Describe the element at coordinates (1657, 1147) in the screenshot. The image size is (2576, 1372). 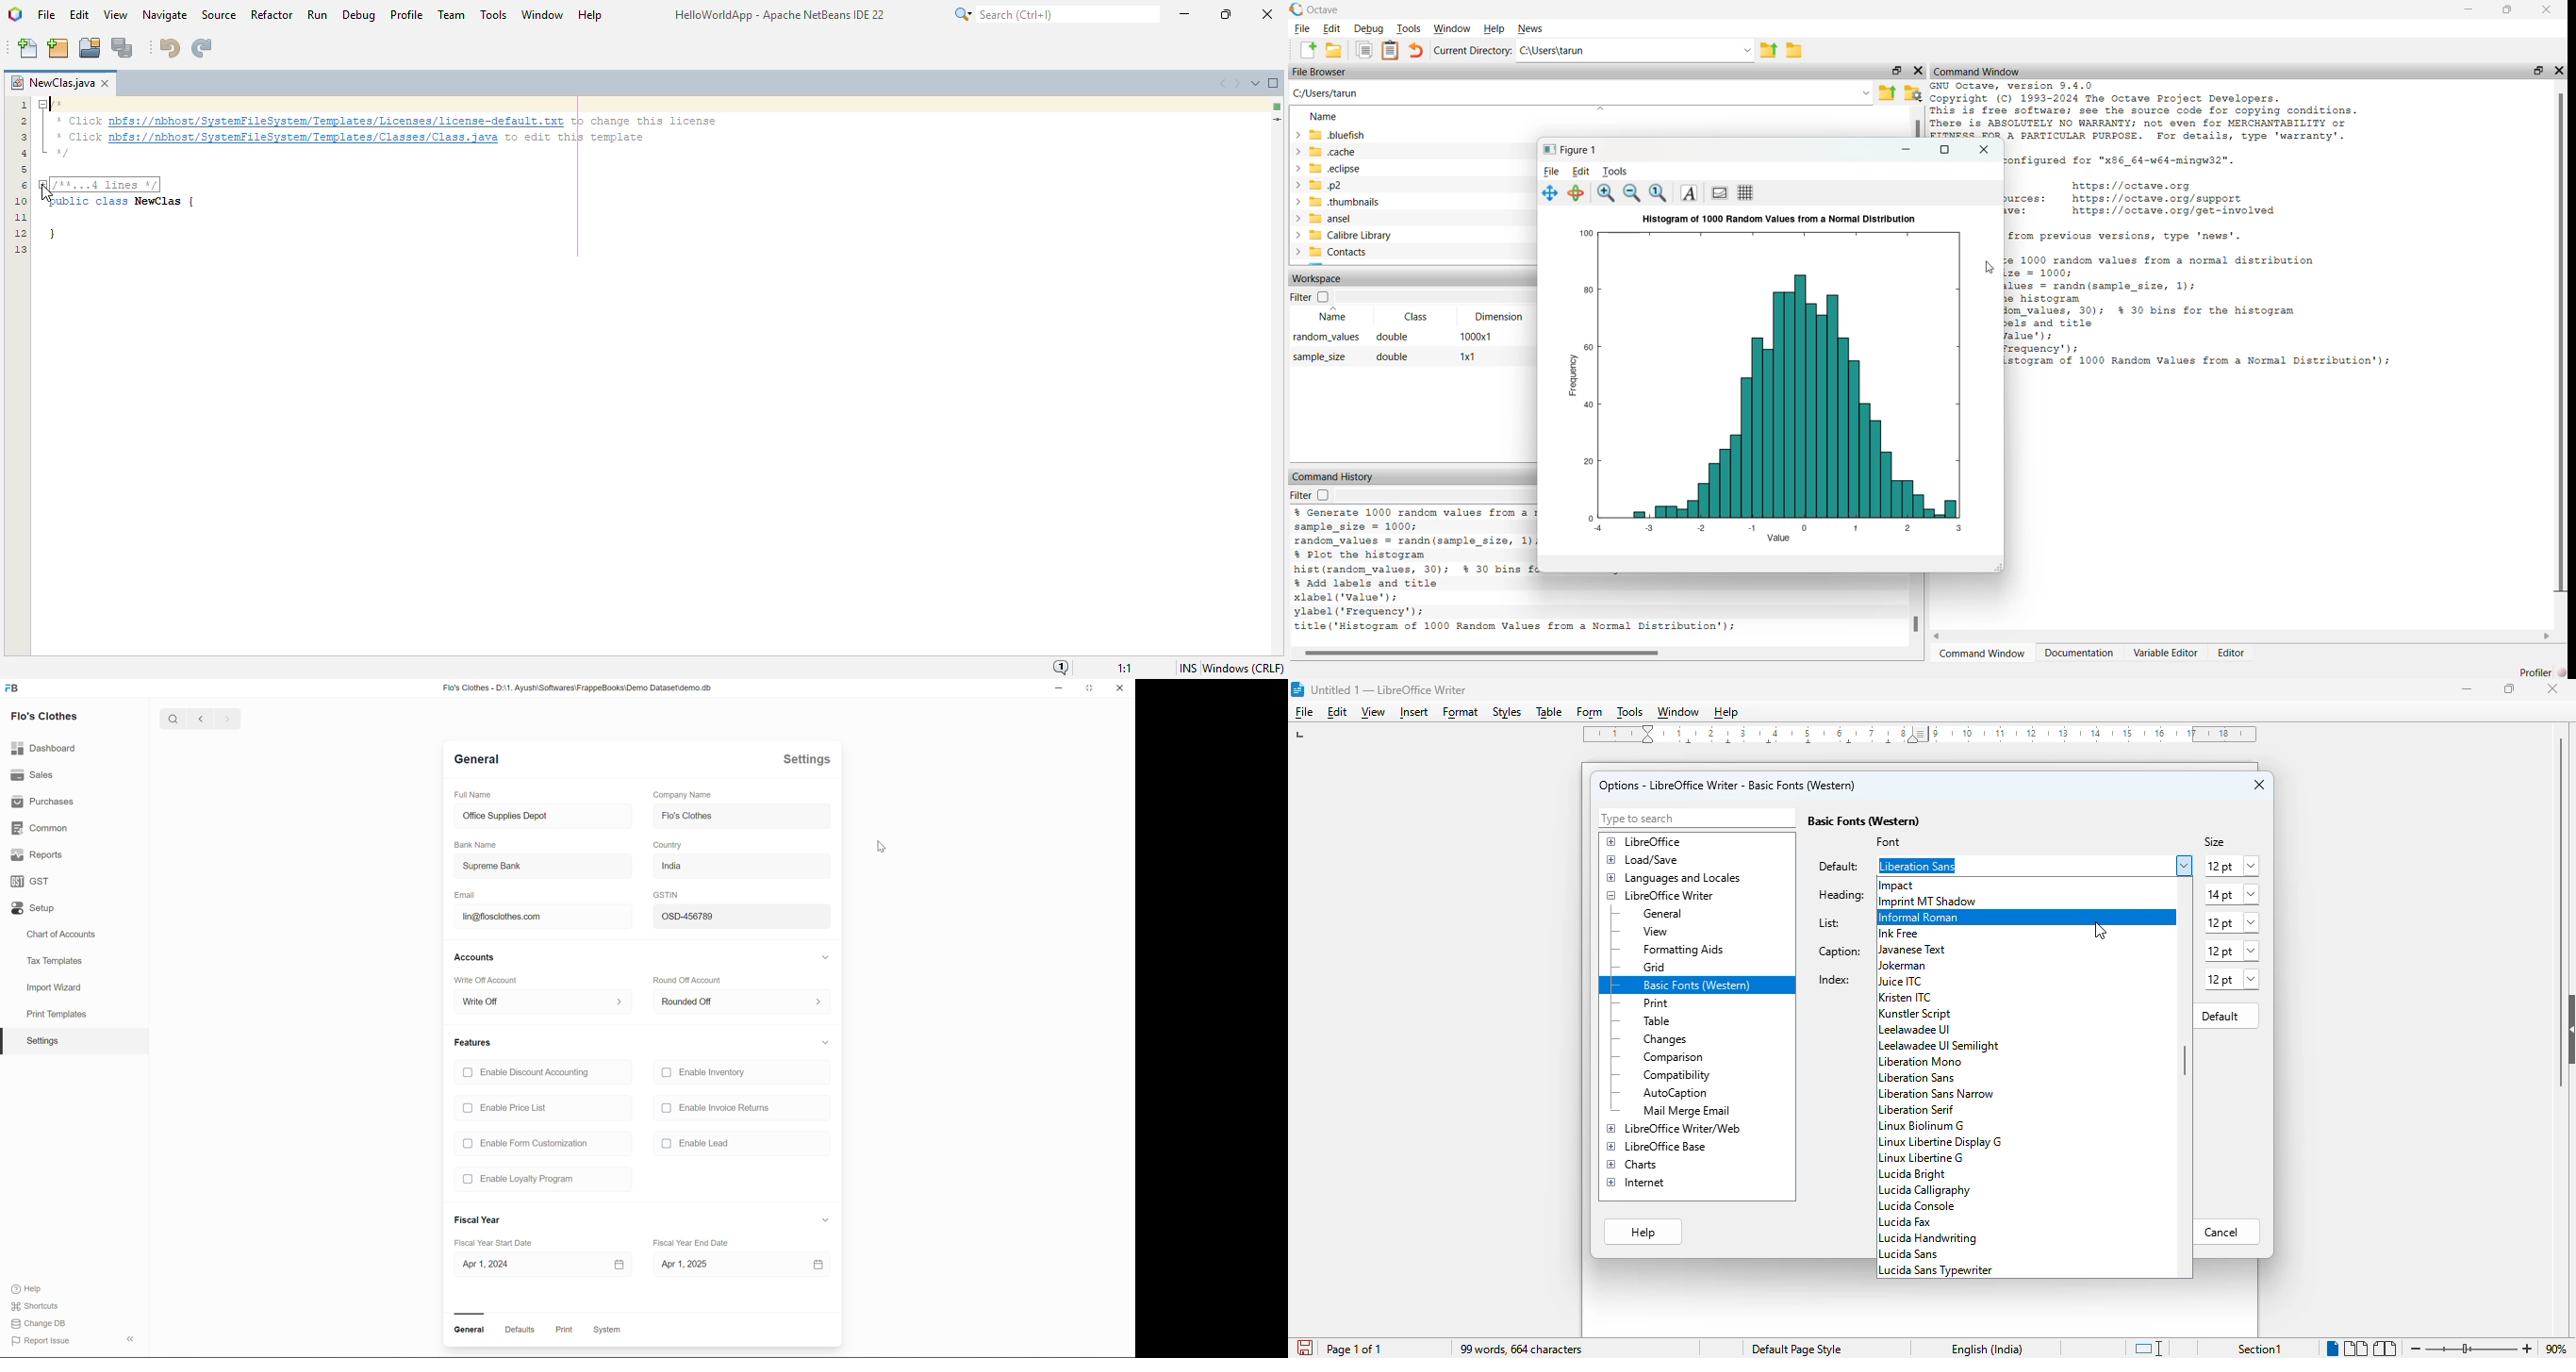
I see `LibreOffice Base` at that location.